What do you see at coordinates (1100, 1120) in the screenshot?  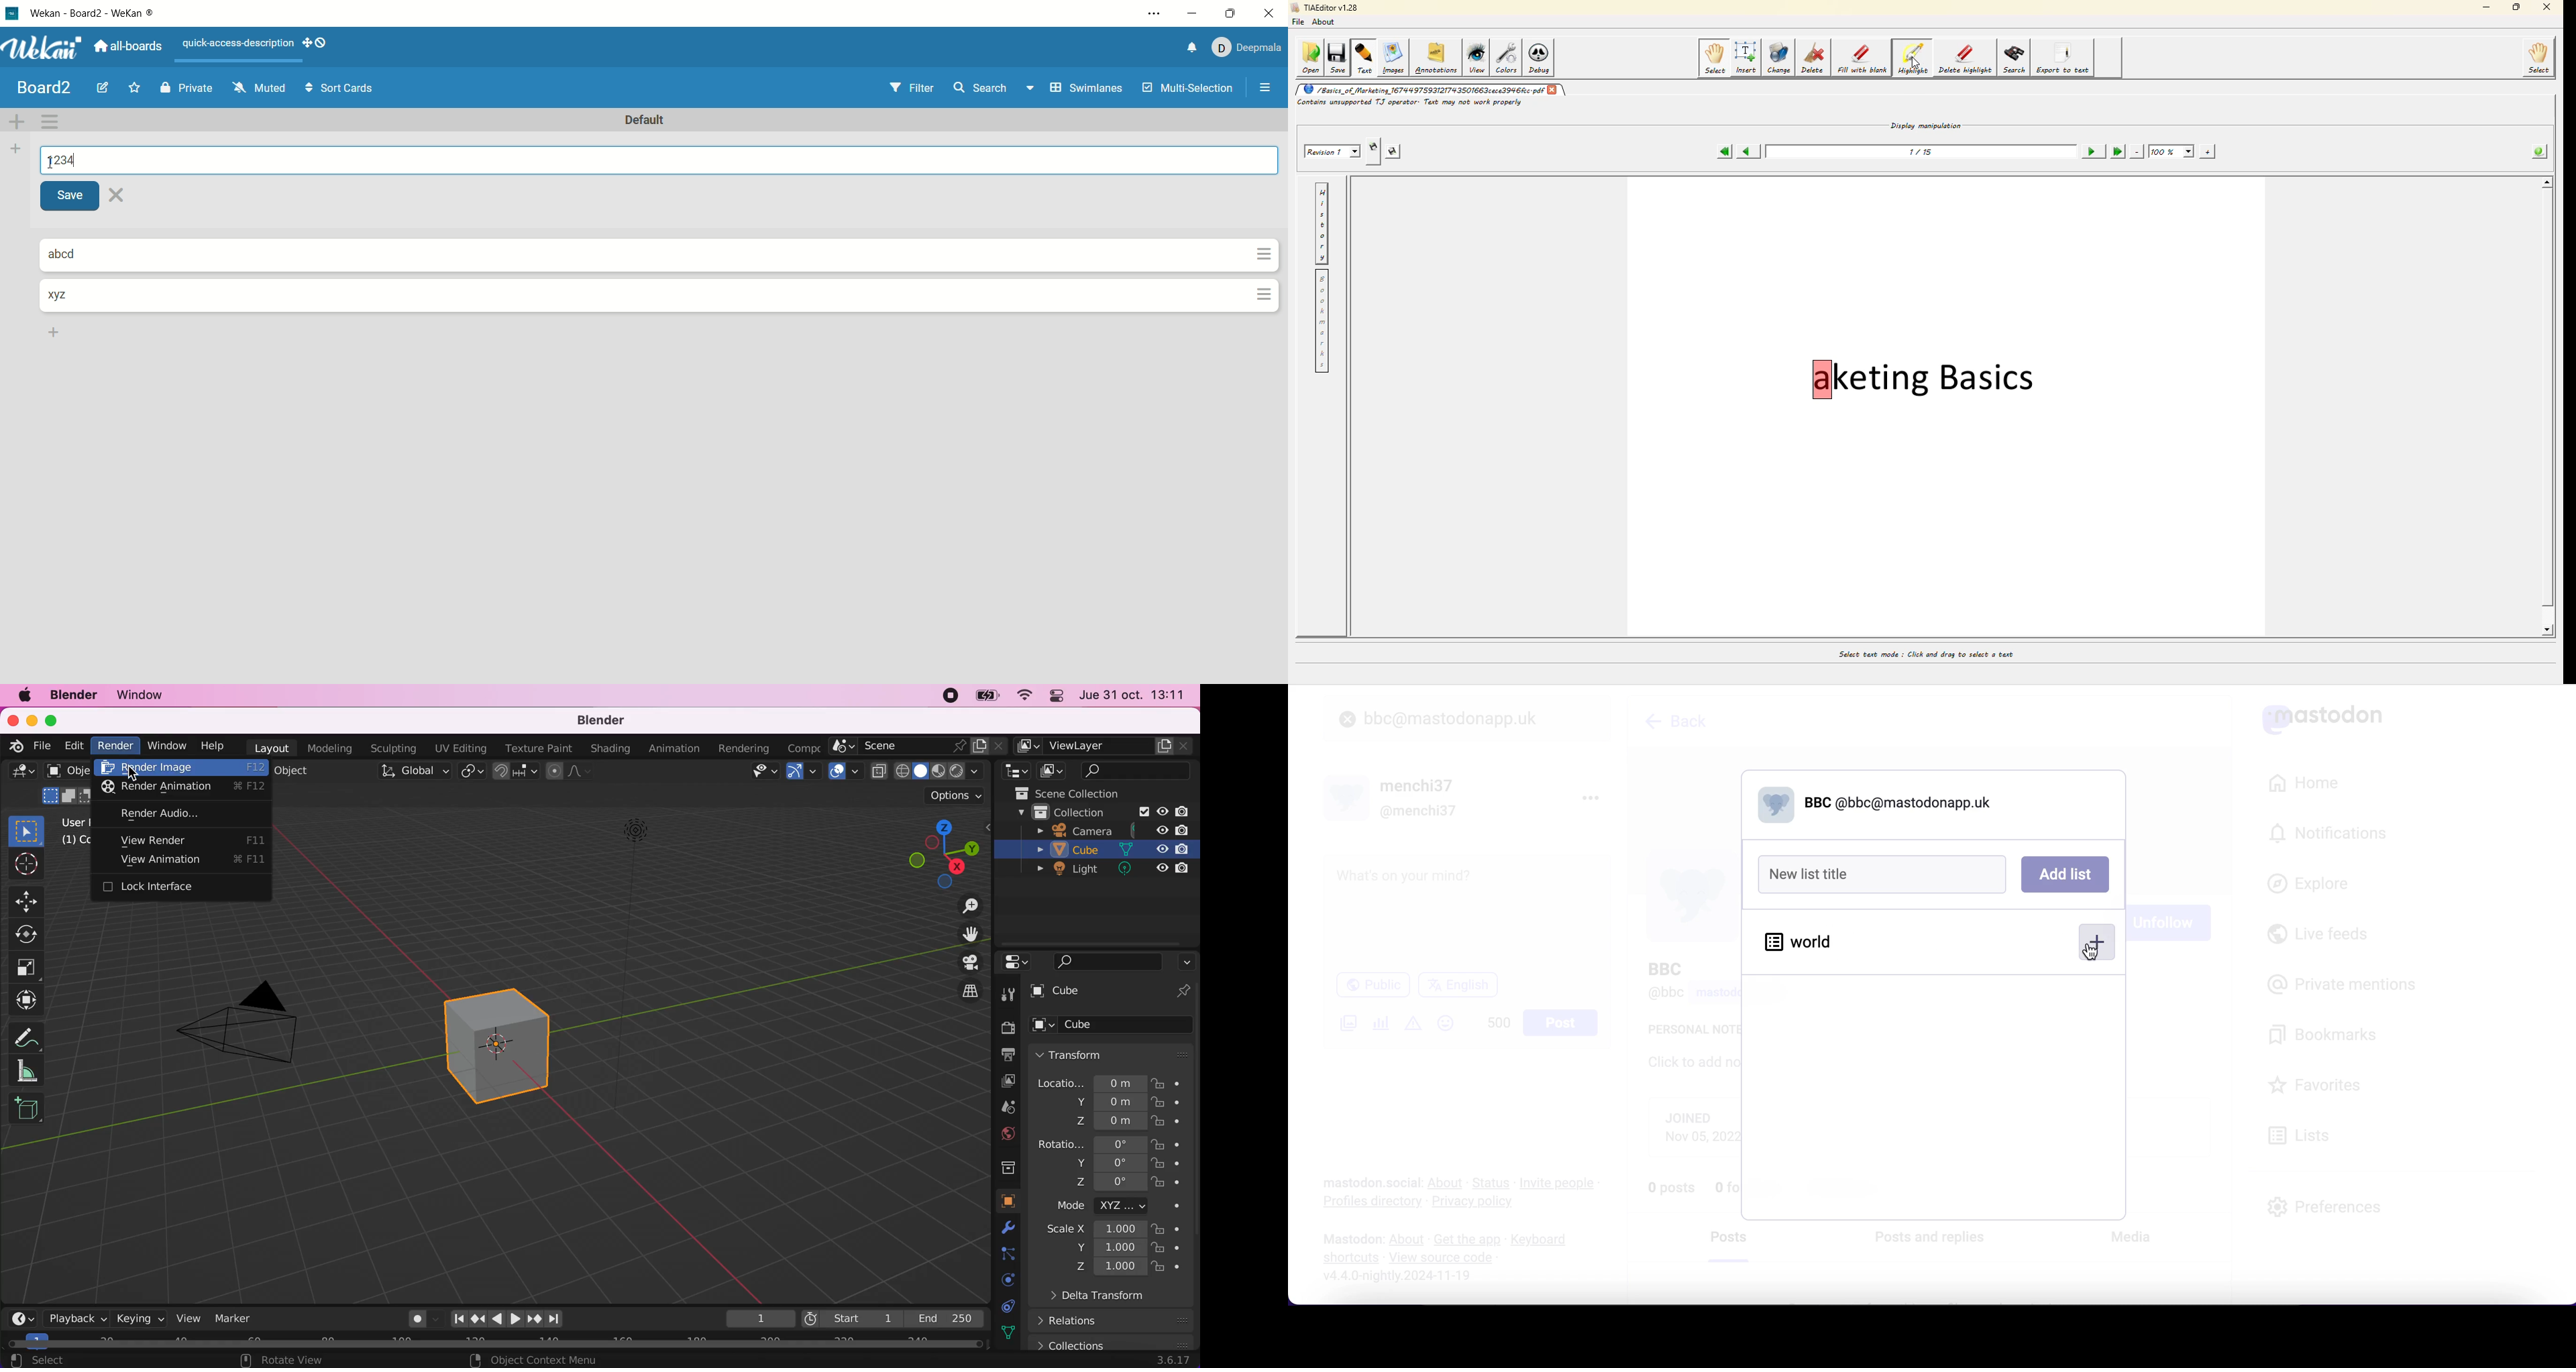 I see `location z` at bounding box center [1100, 1120].